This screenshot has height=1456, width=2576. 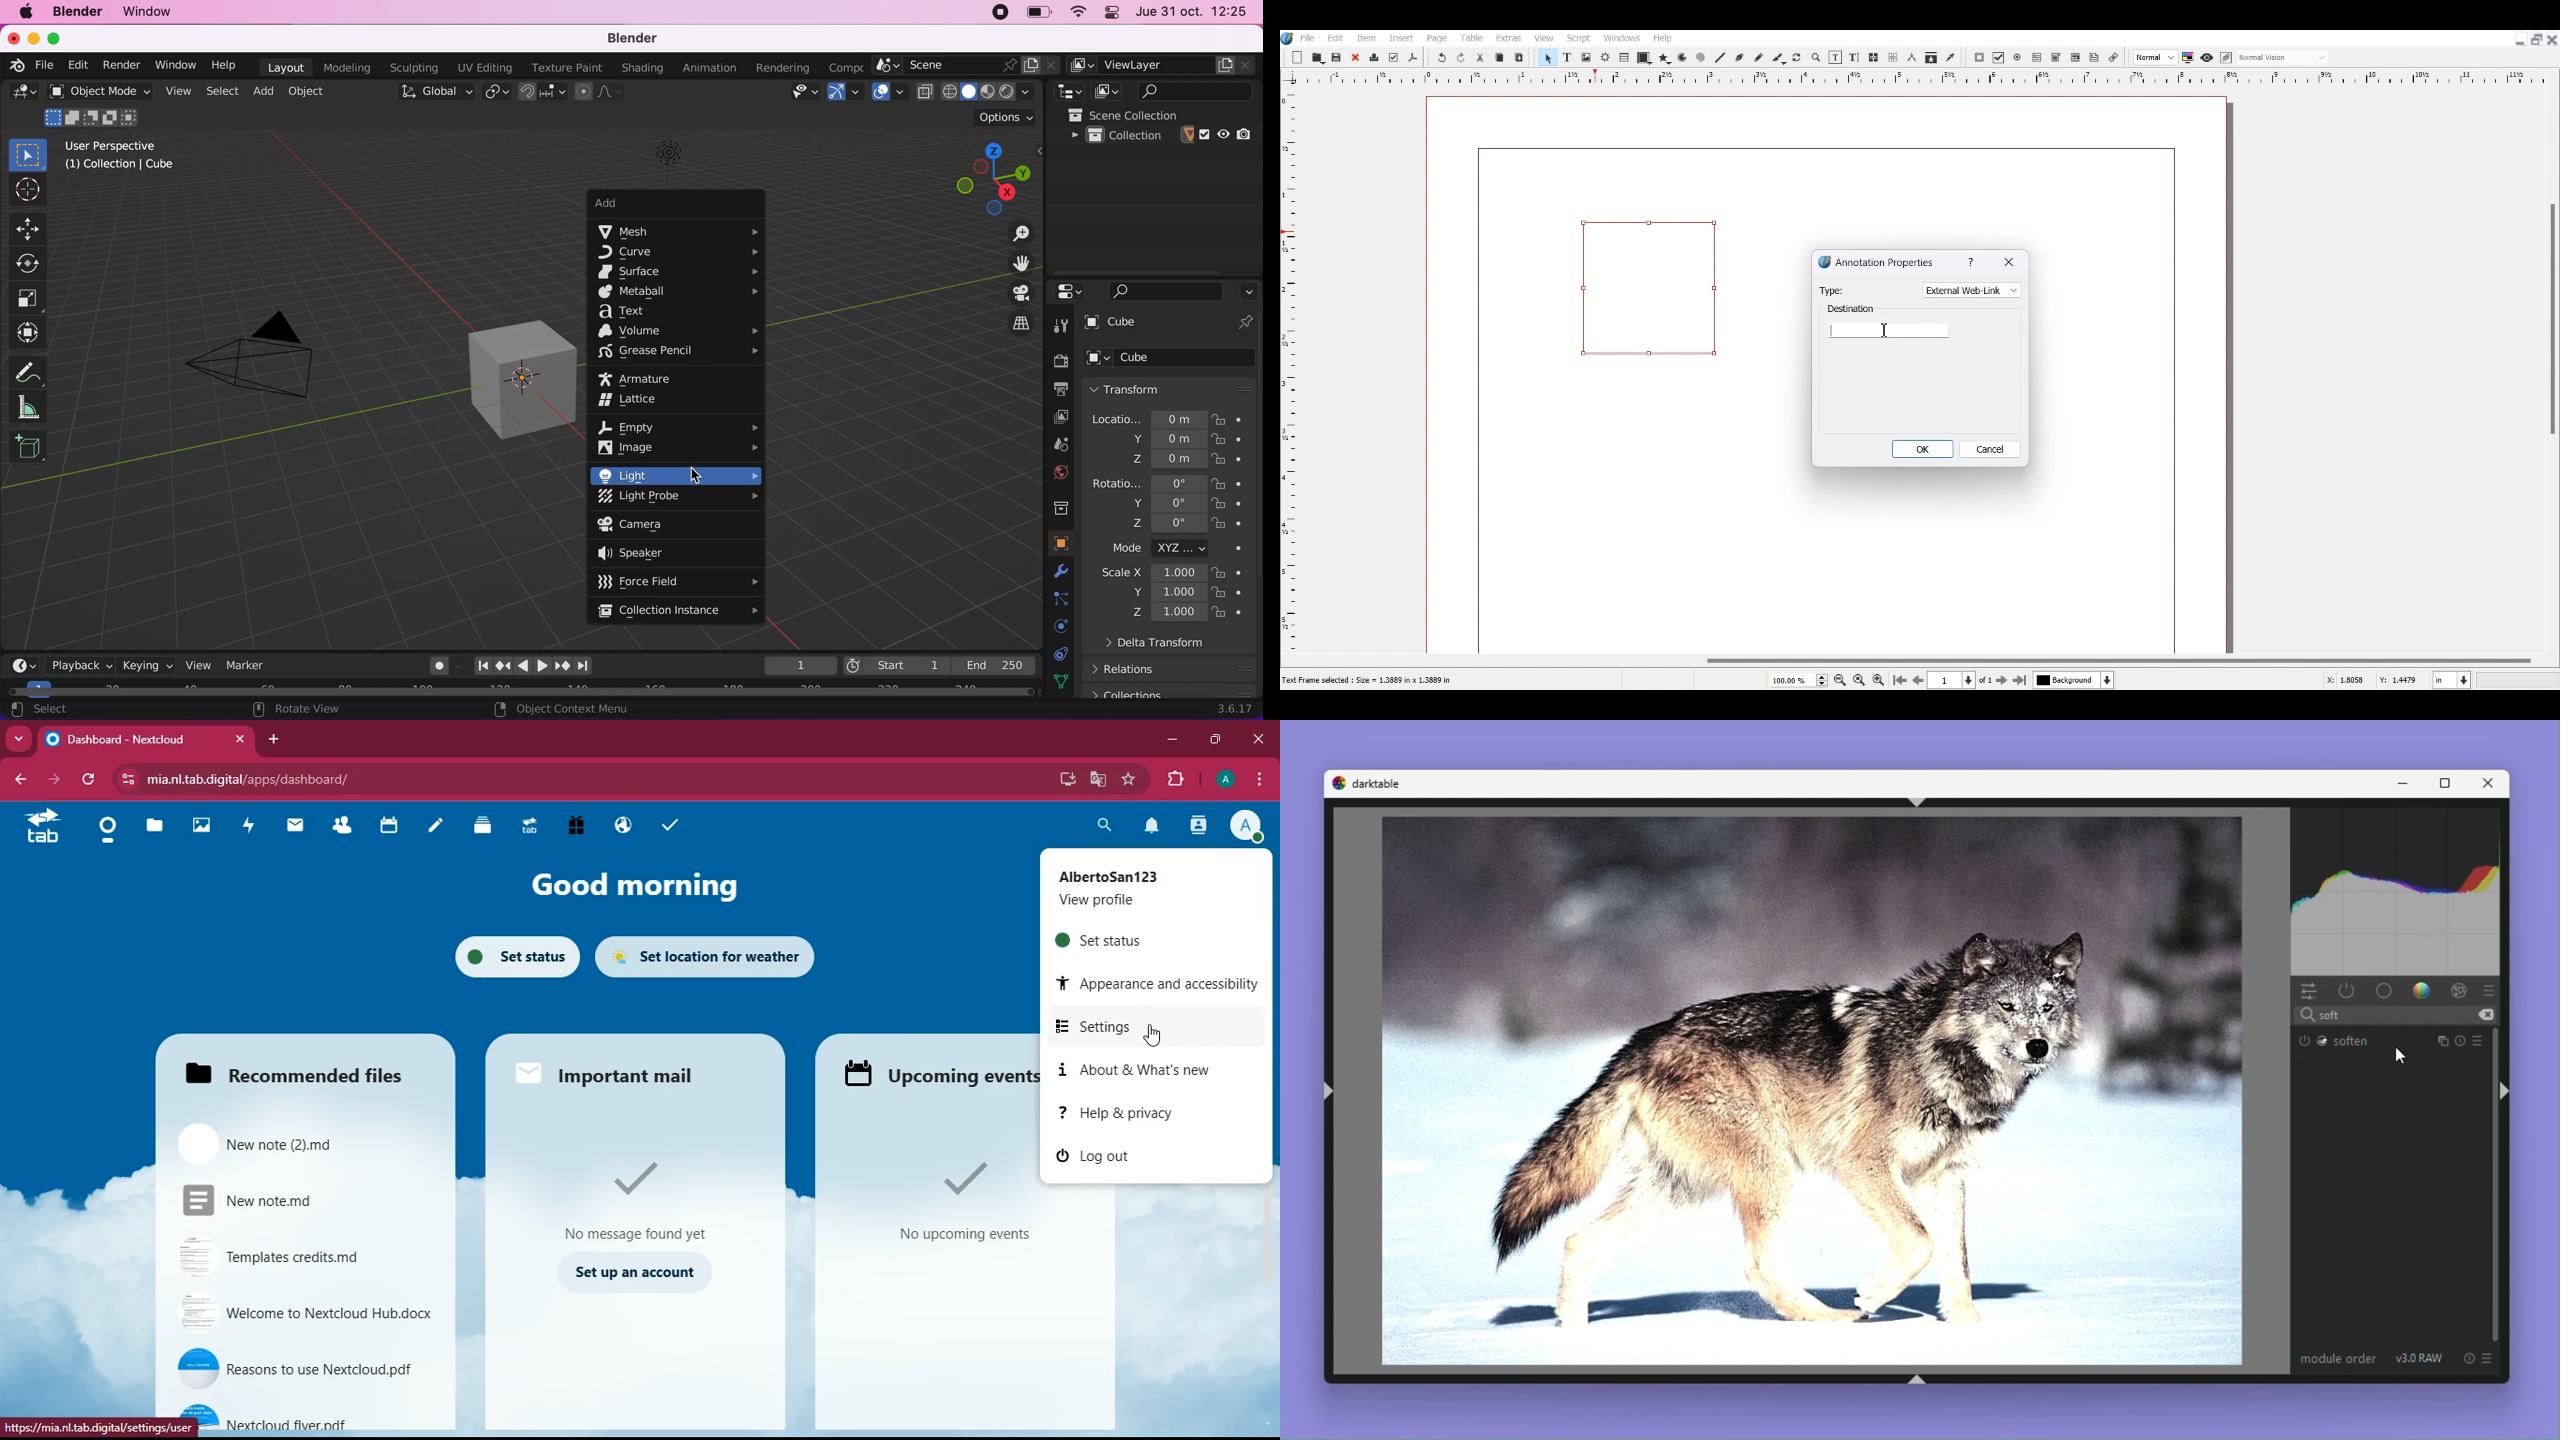 I want to click on PDF List Box, so click(x=2075, y=58).